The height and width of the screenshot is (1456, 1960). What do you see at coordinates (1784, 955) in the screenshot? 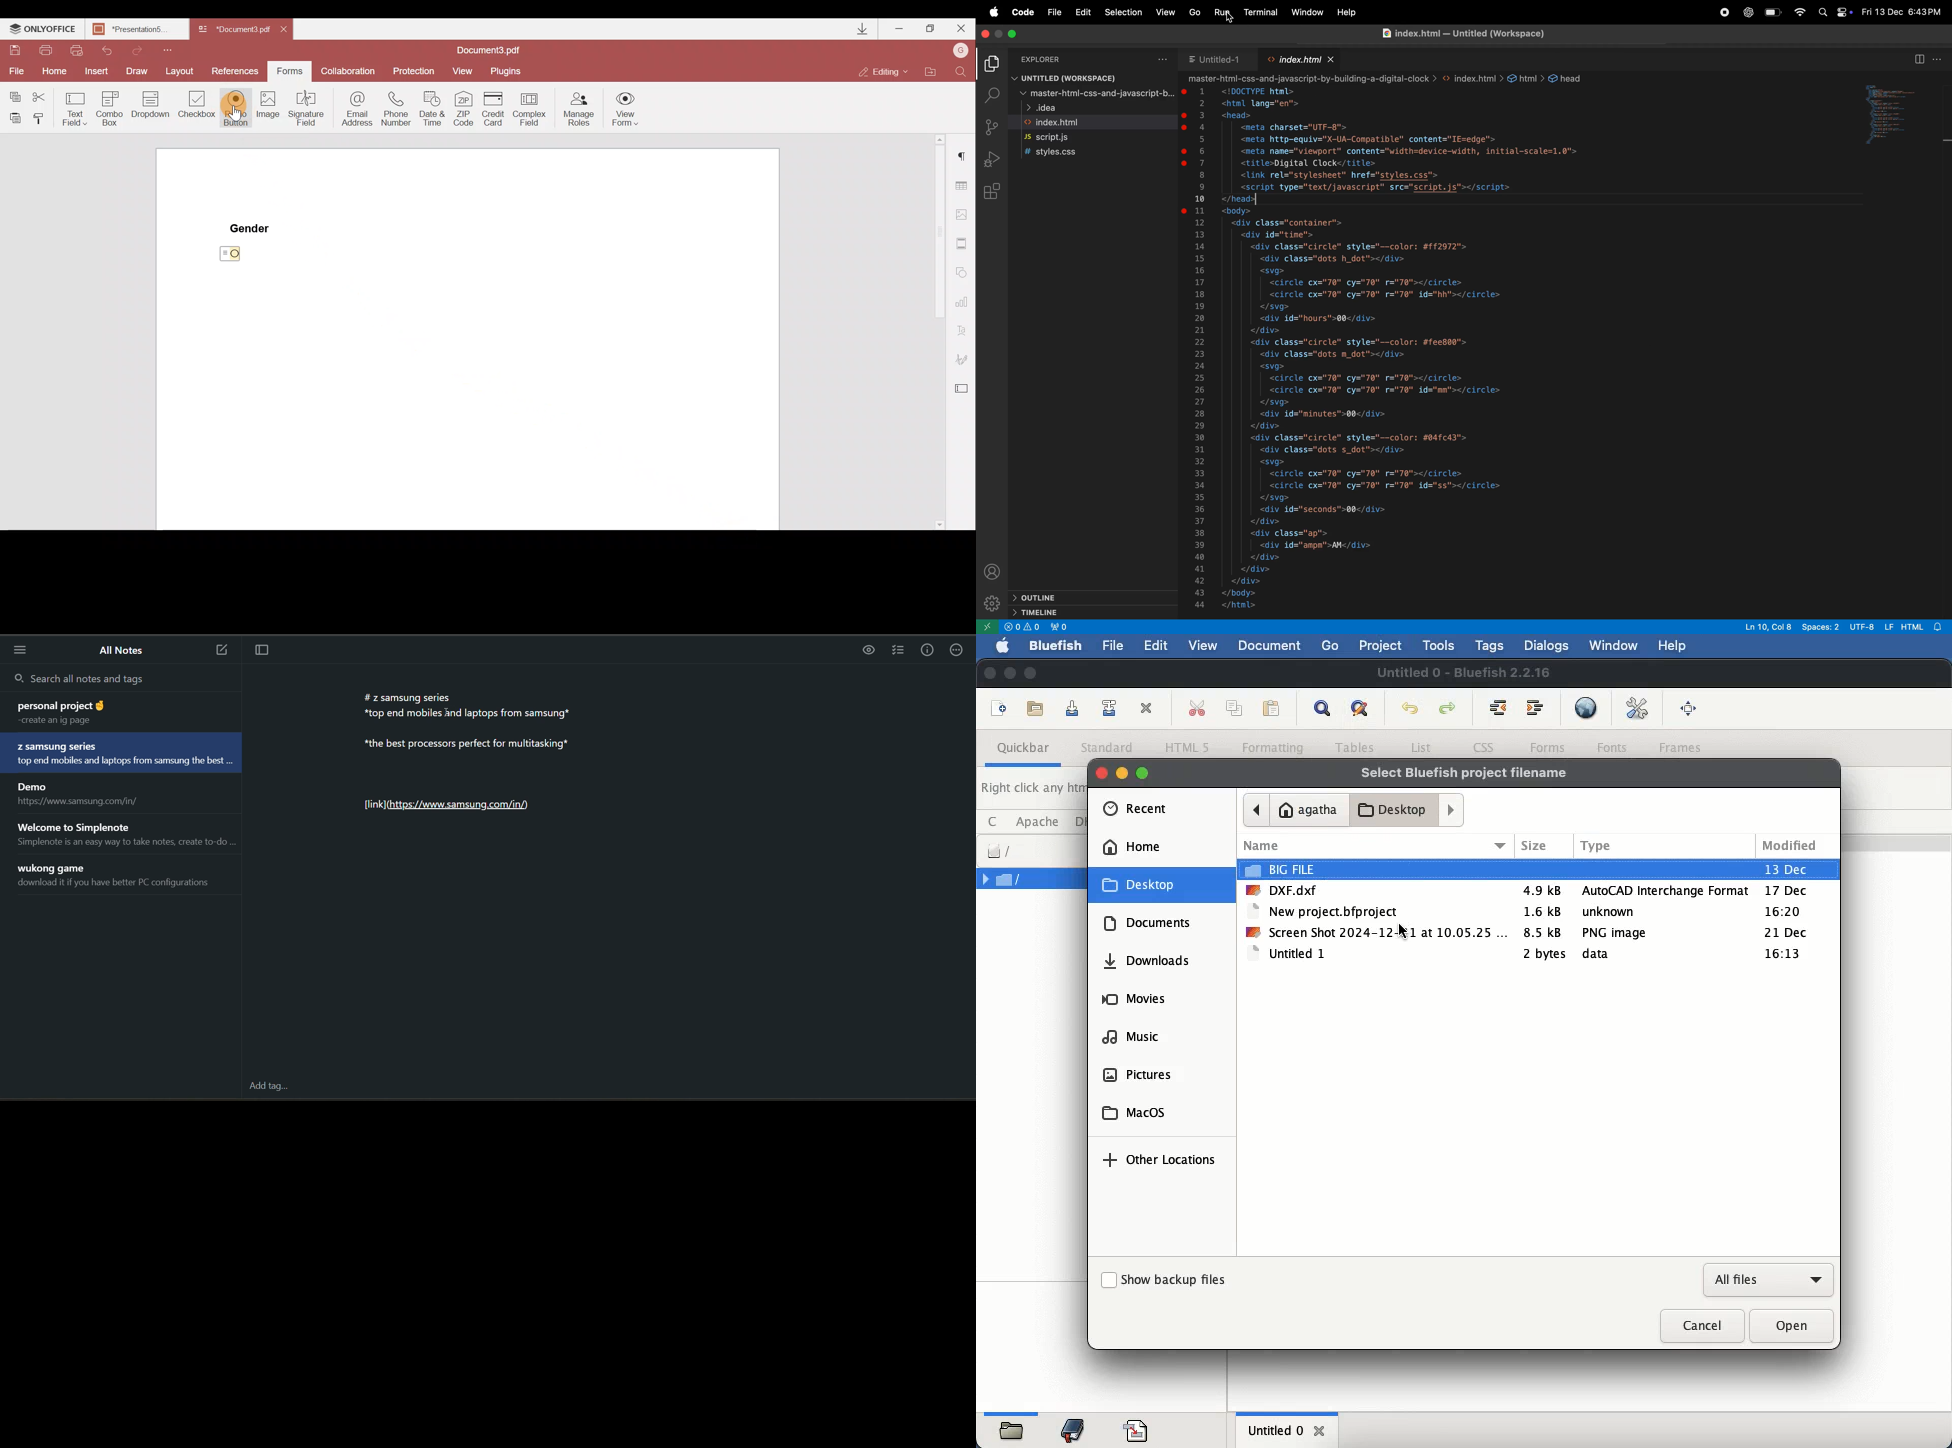
I see `16:13` at bounding box center [1784, 955].